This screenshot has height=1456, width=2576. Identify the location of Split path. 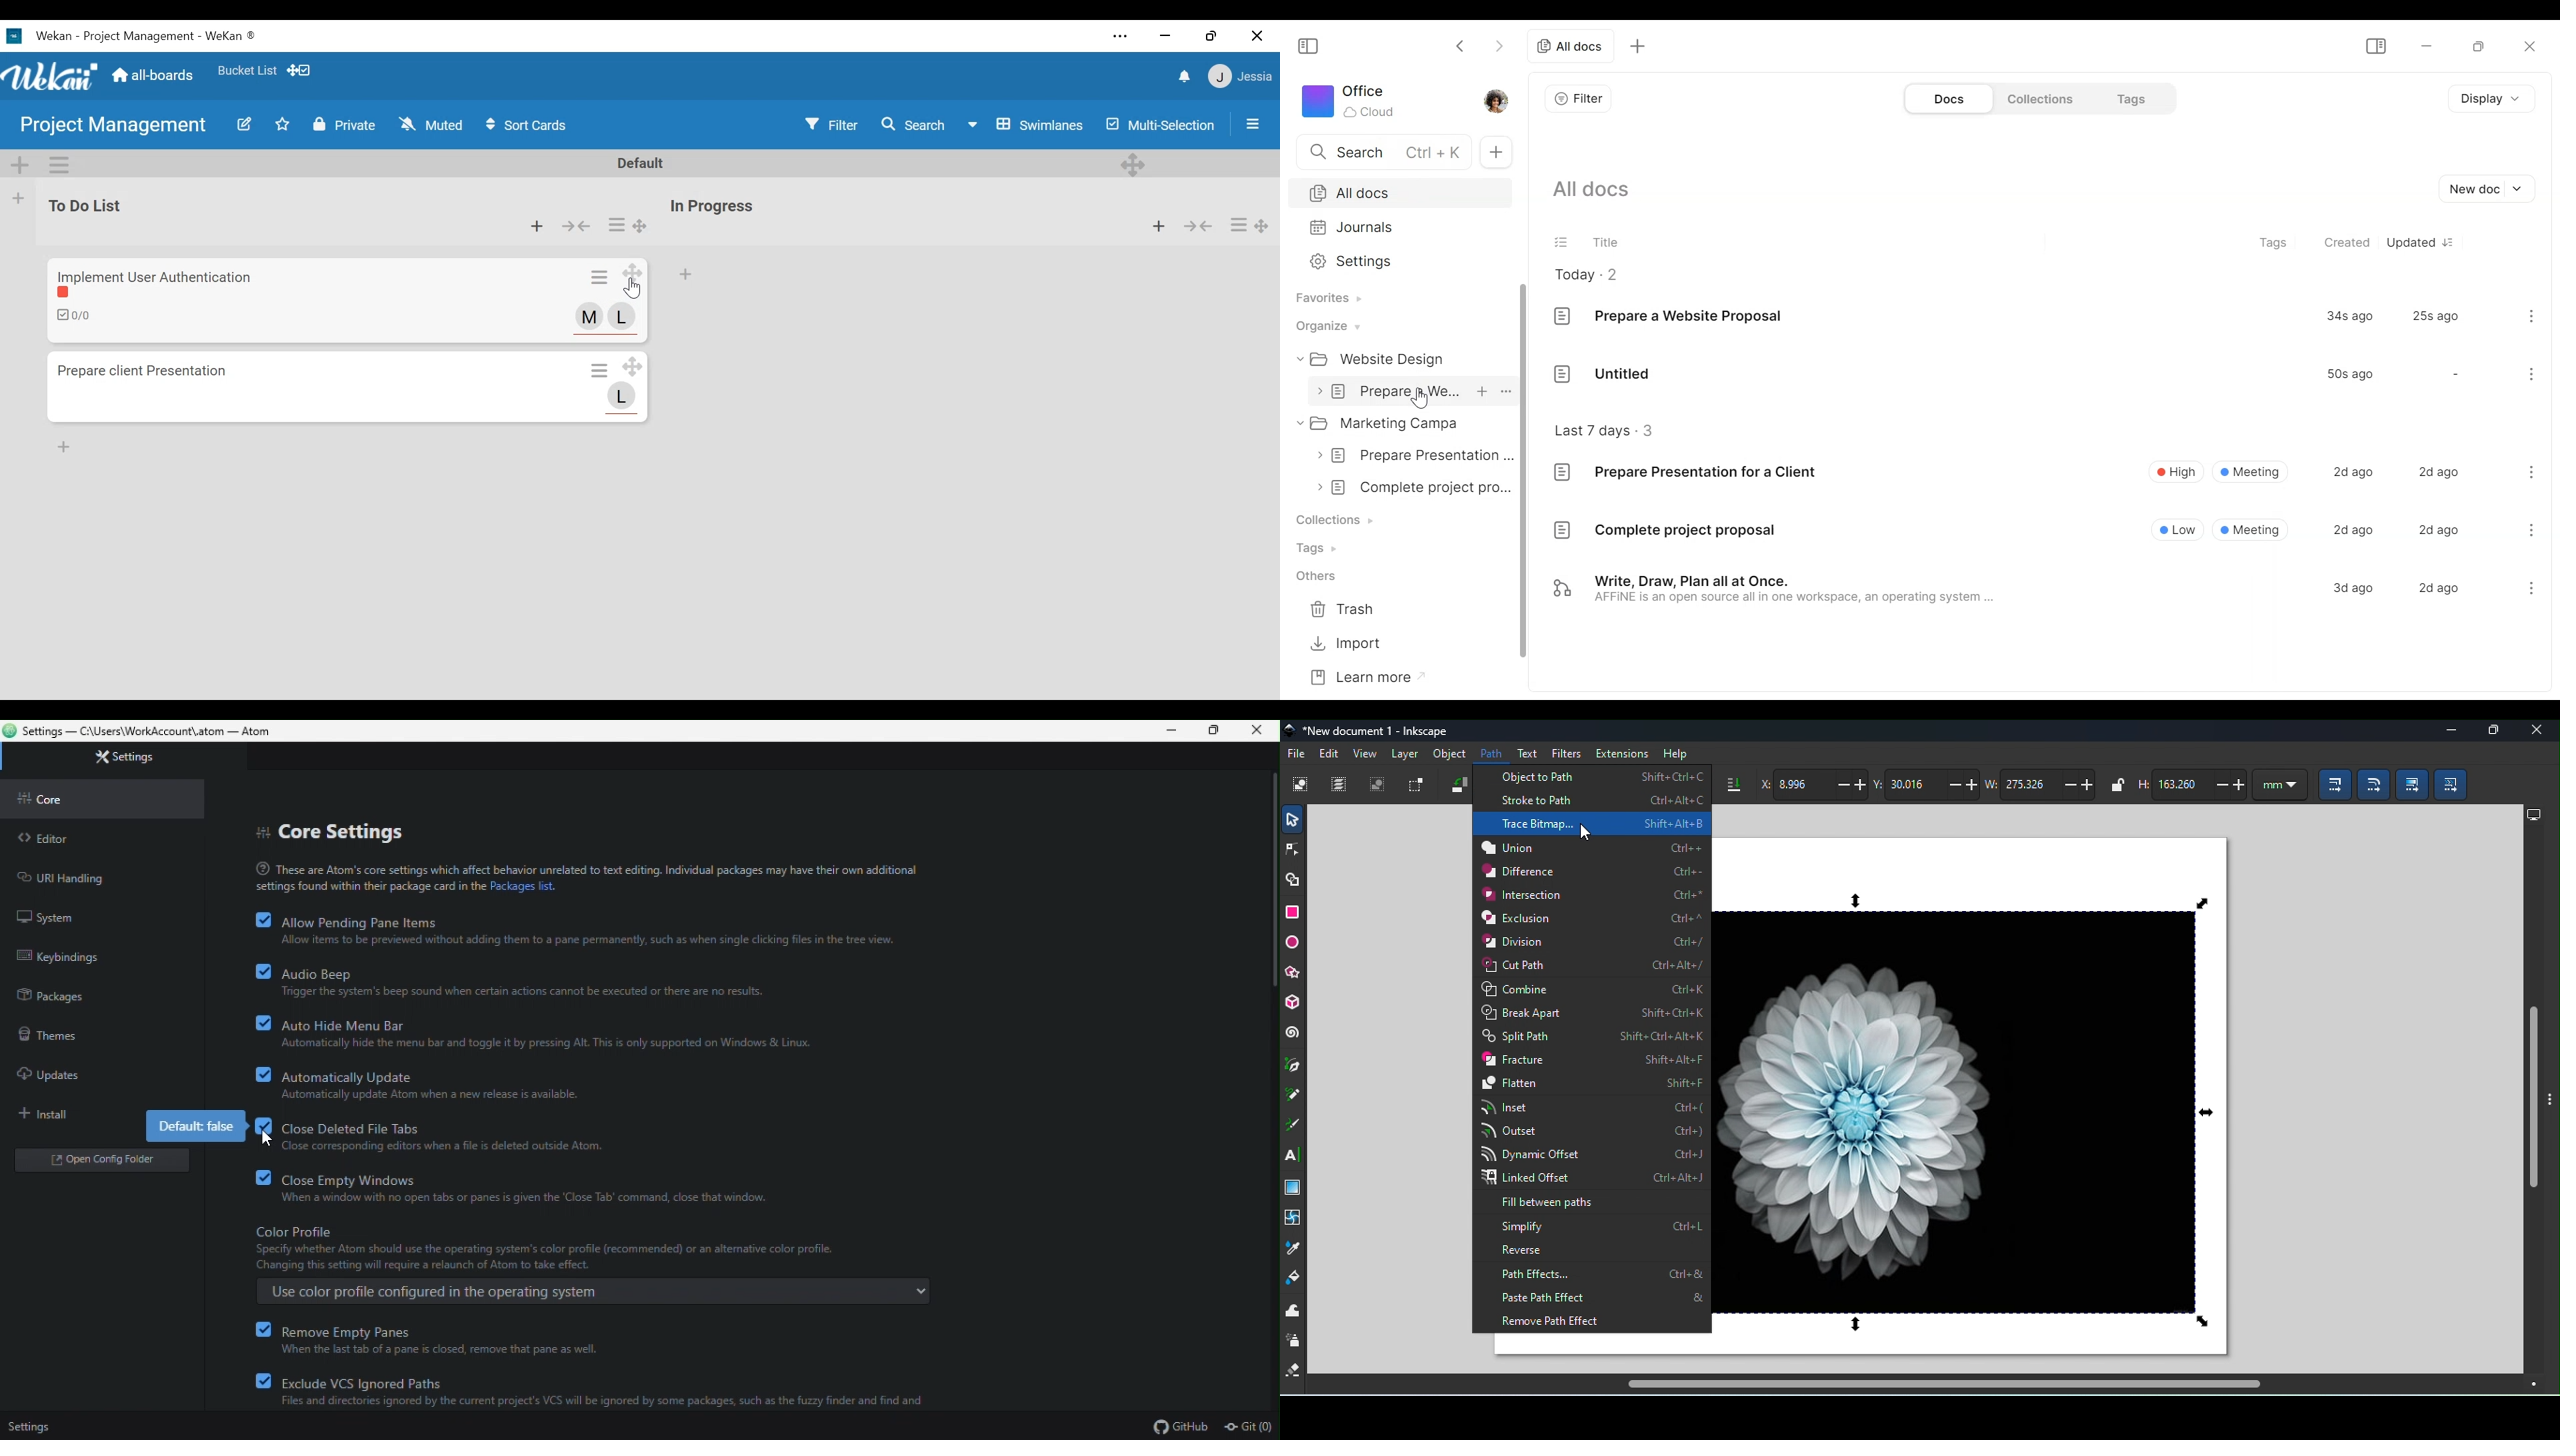
(1593, 1036).